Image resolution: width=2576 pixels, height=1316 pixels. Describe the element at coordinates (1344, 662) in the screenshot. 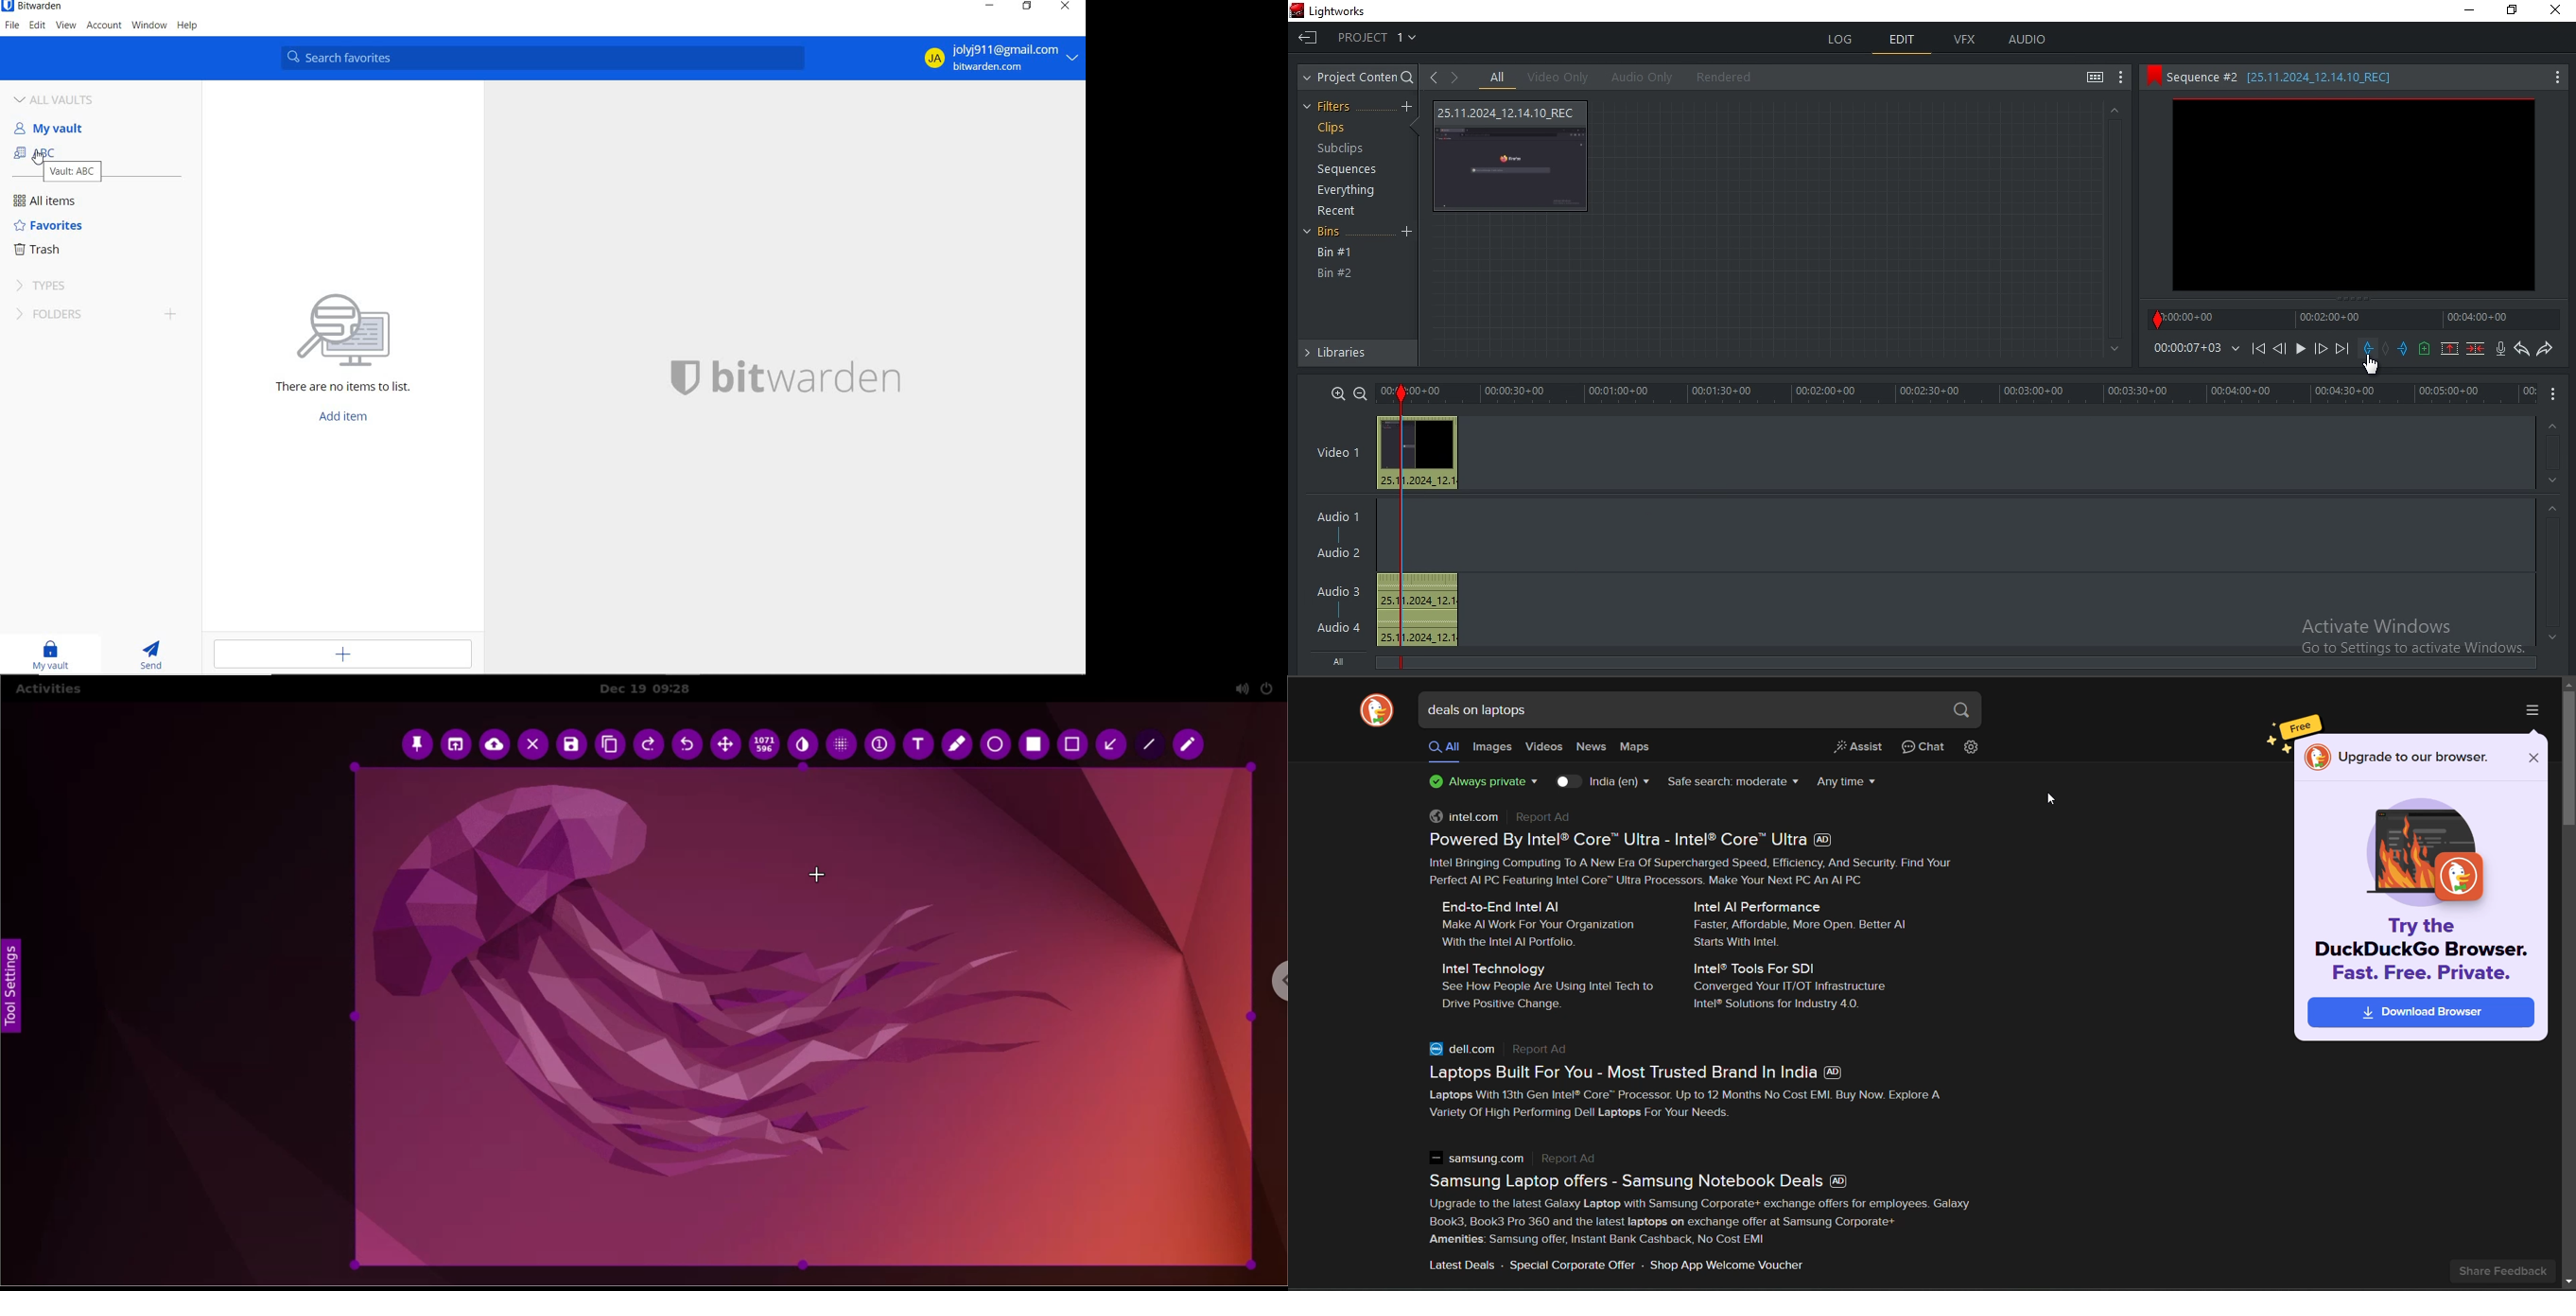

I see `All` at that location.